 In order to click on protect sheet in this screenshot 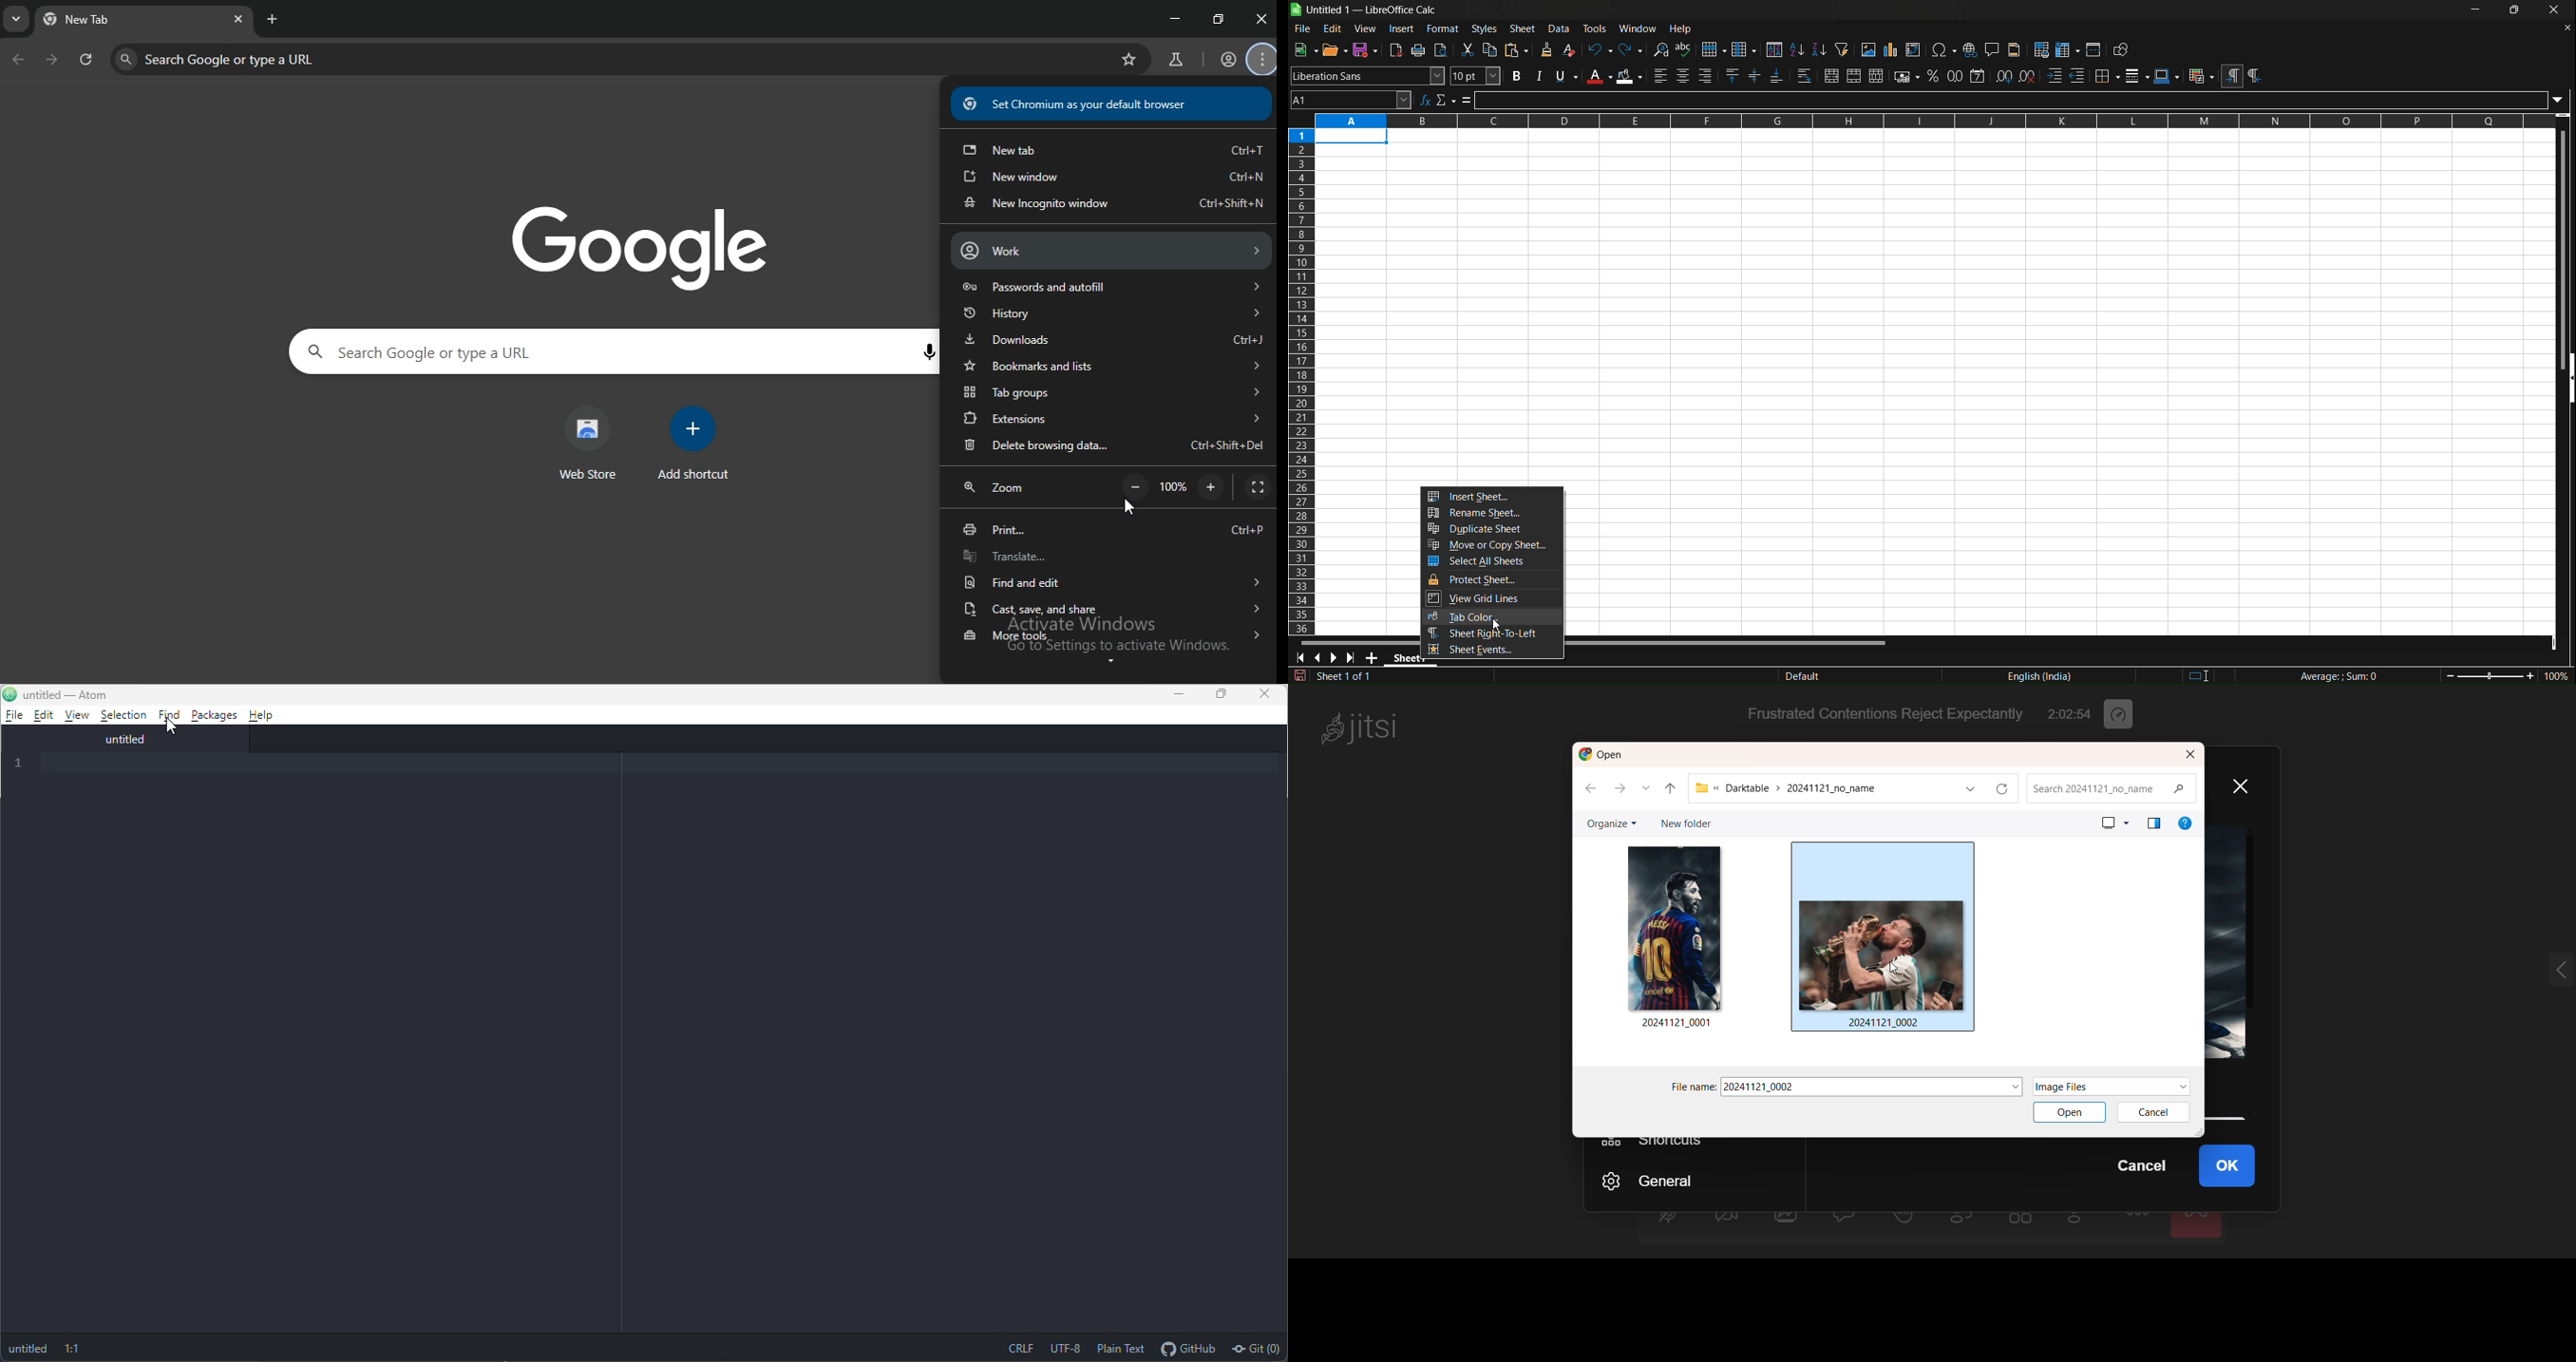, I will do `click(1493, 579)`.